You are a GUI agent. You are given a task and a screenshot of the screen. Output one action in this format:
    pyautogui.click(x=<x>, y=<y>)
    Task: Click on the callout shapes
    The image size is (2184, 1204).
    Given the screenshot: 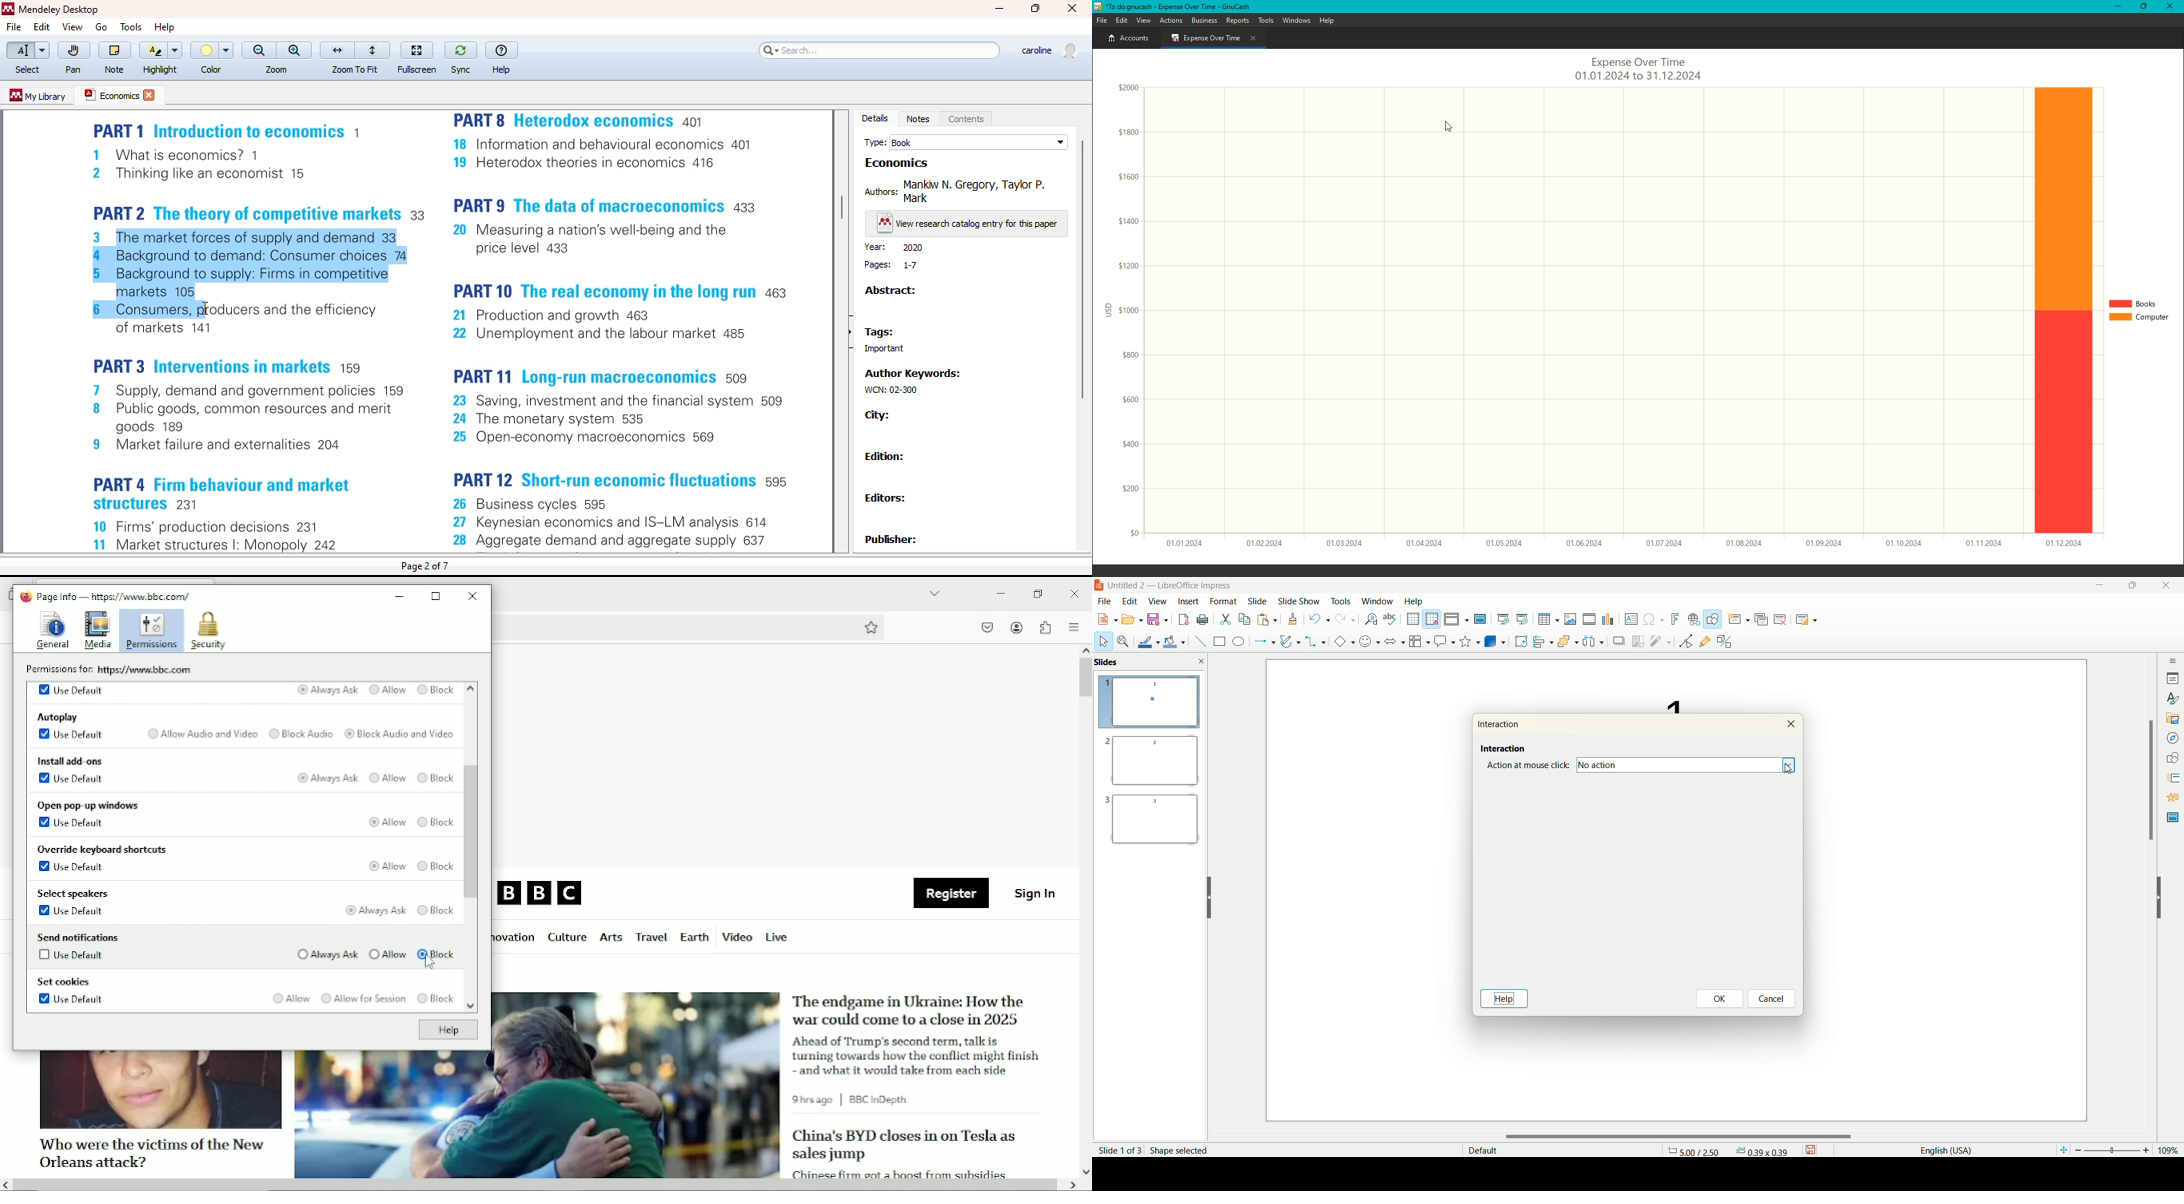 What is the action you would take?
    pyautogui.click(x=1443, y=642)
    